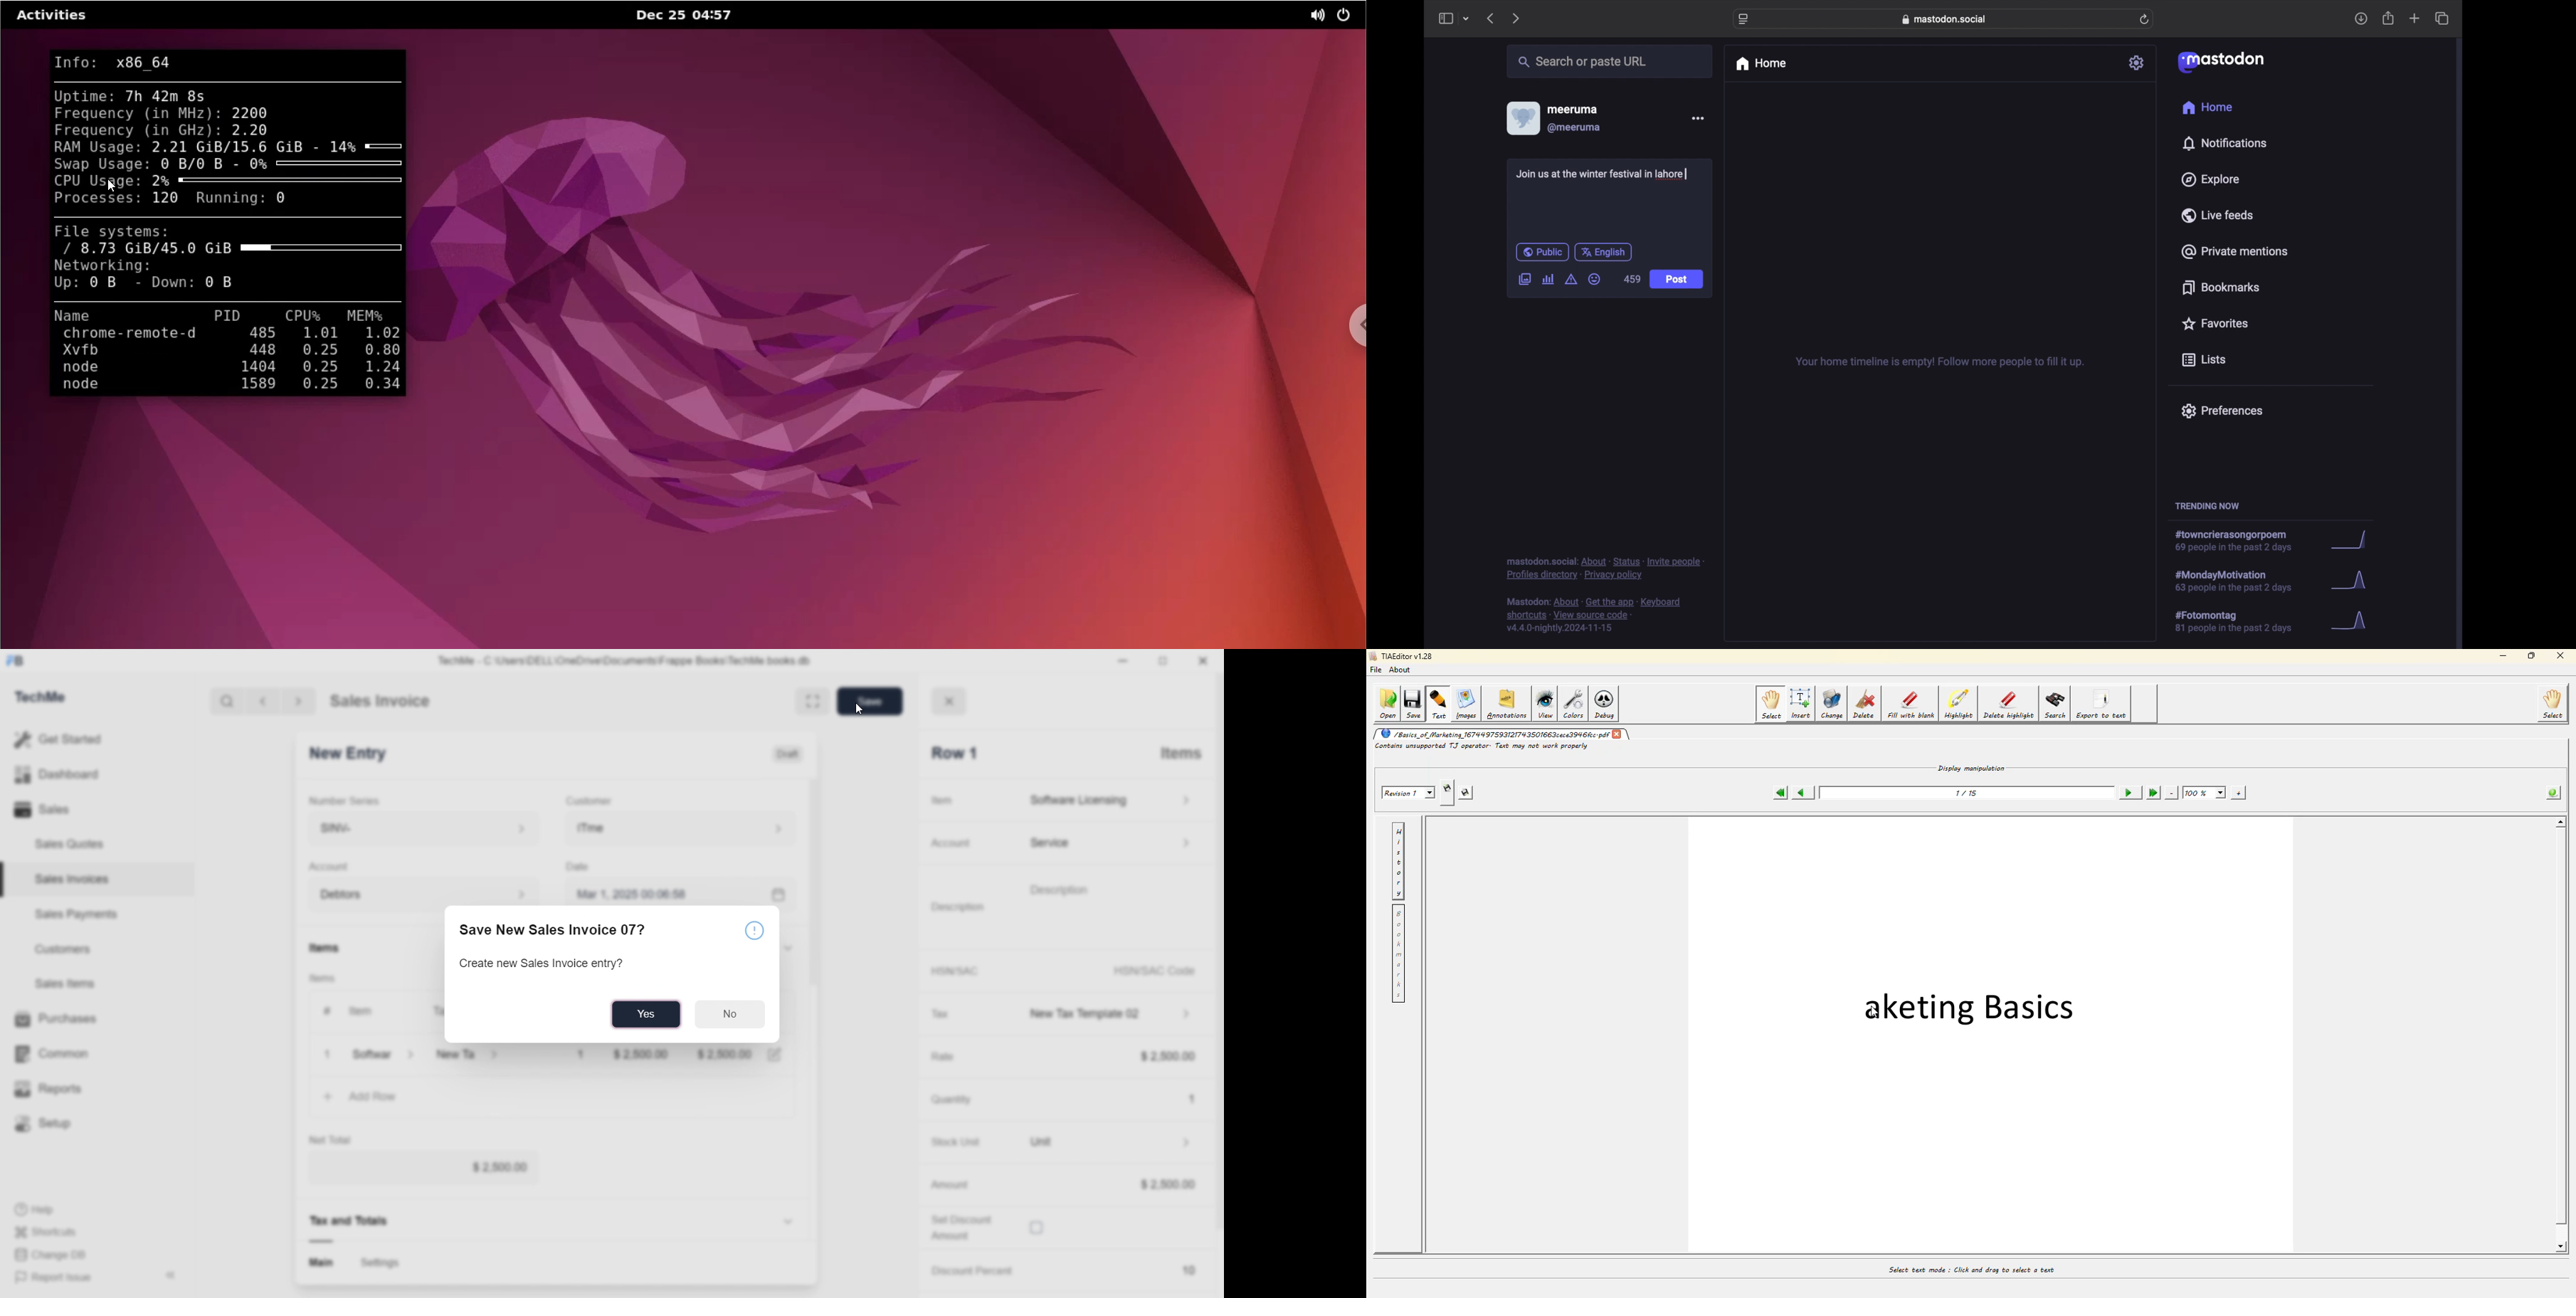  I want to click on filename, so click(1494, 734).